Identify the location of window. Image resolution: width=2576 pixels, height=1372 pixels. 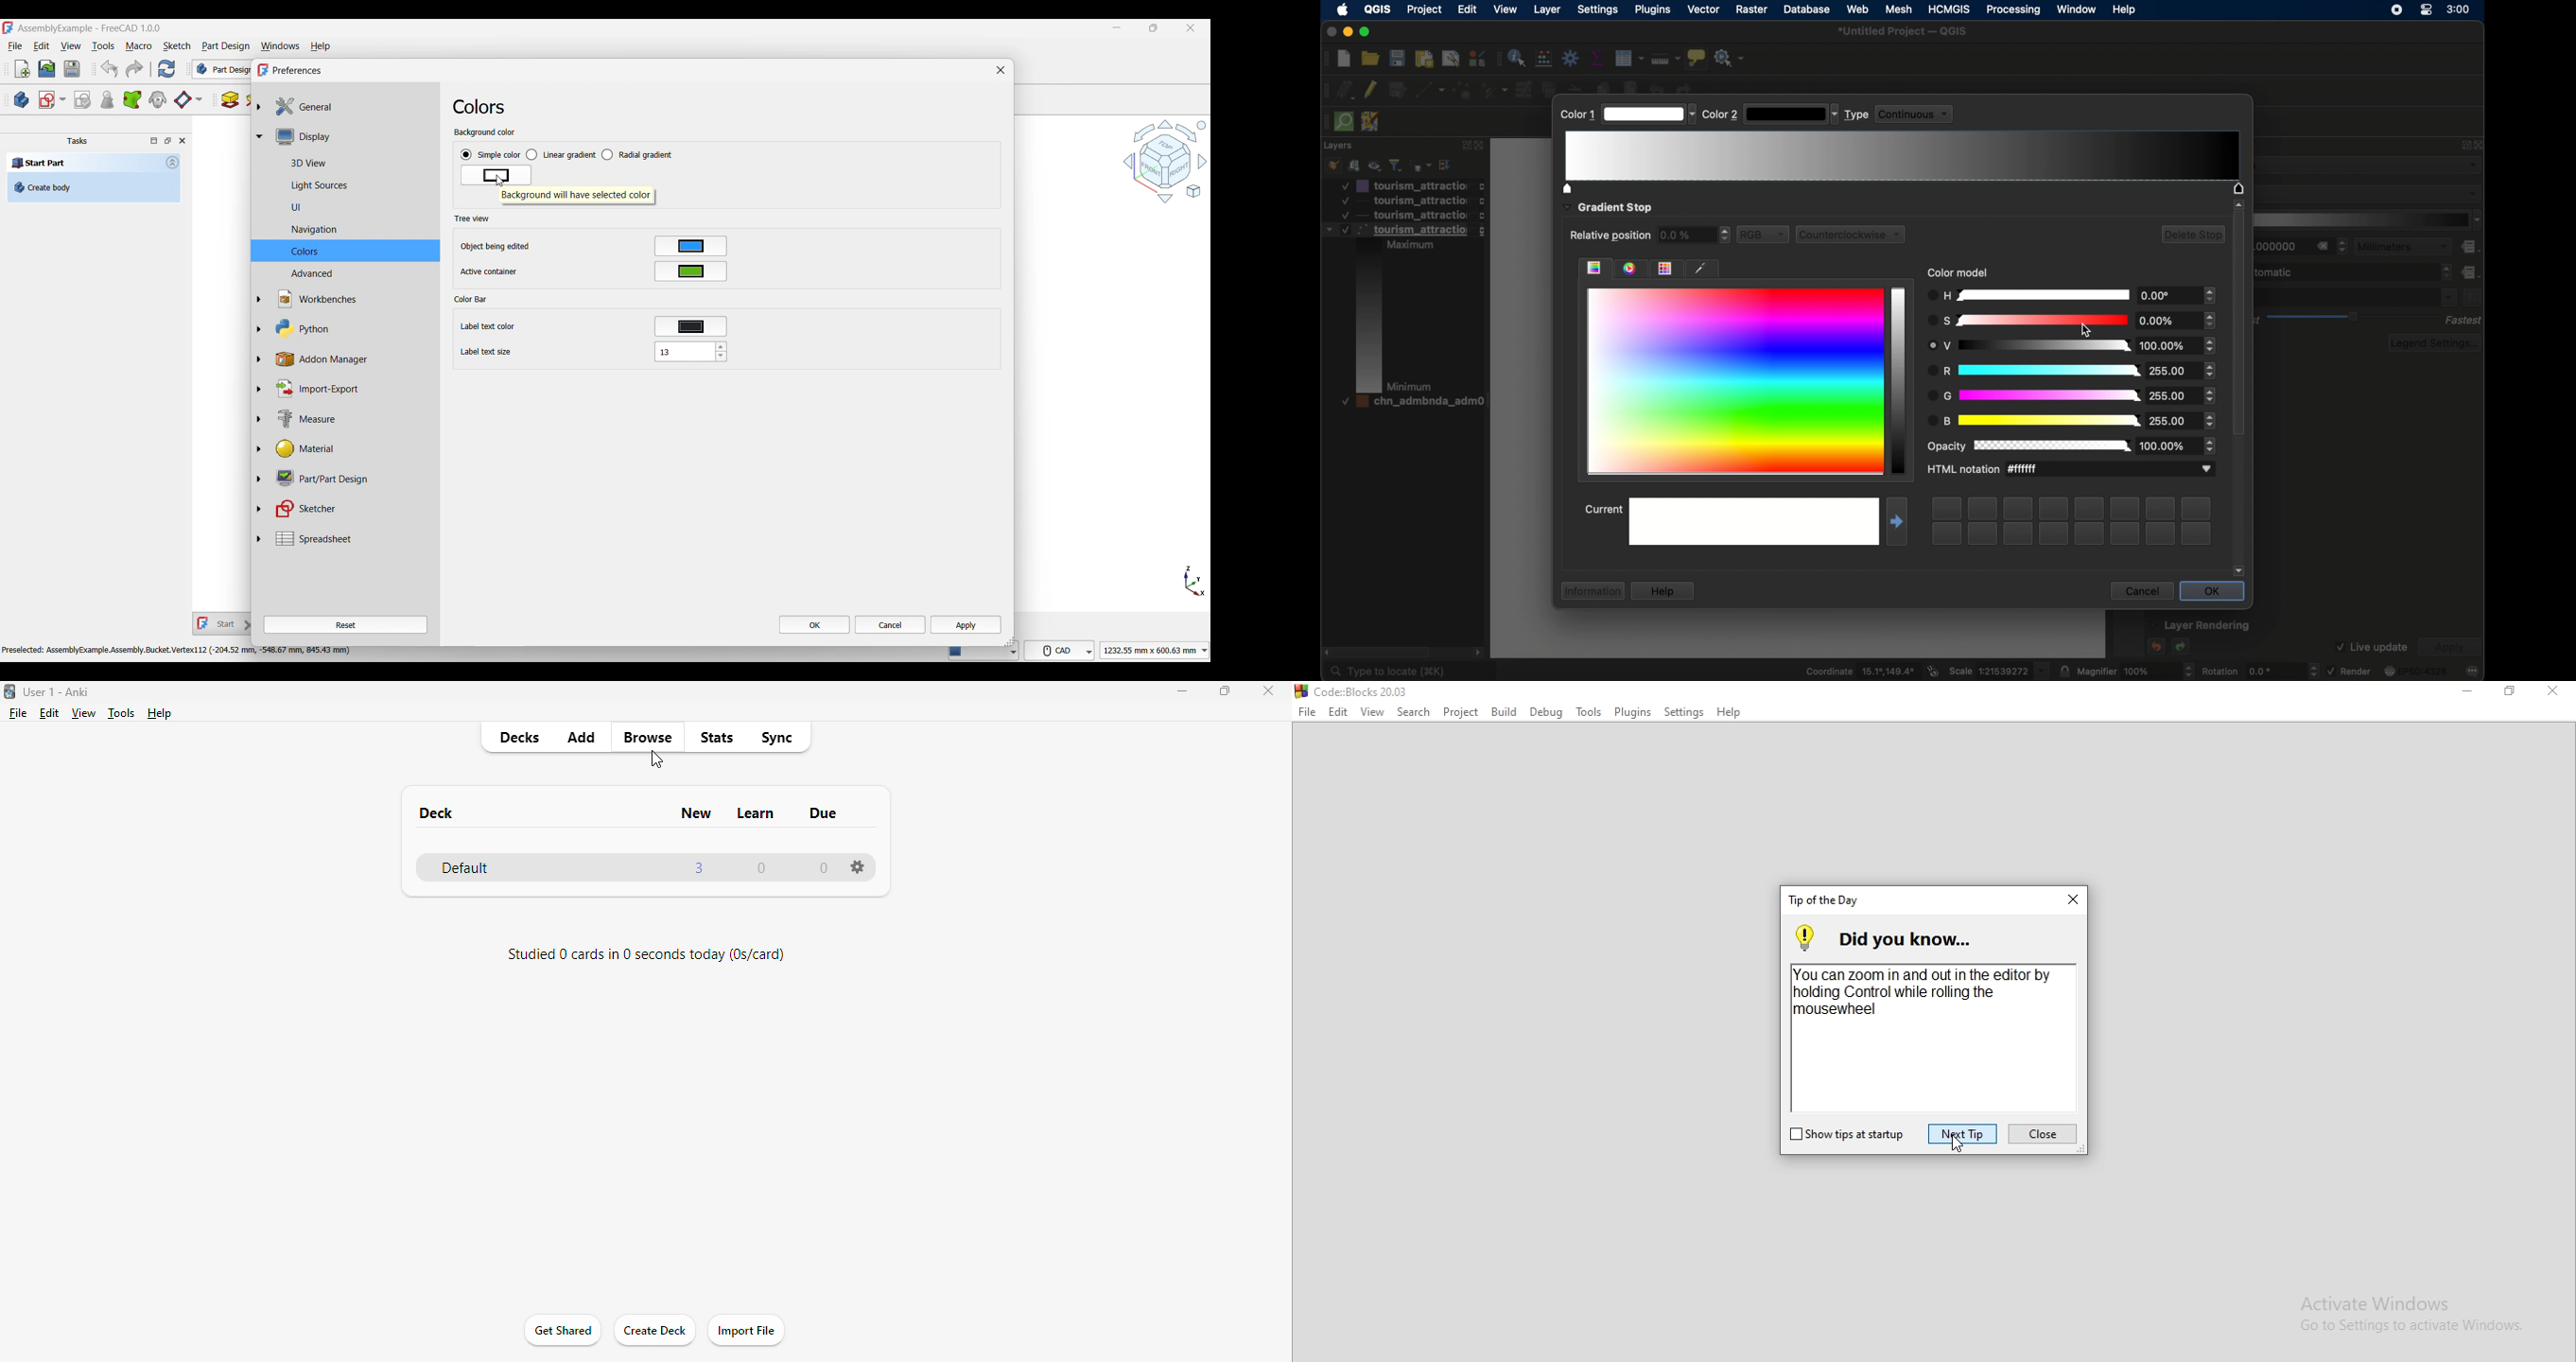
(2076, 9).